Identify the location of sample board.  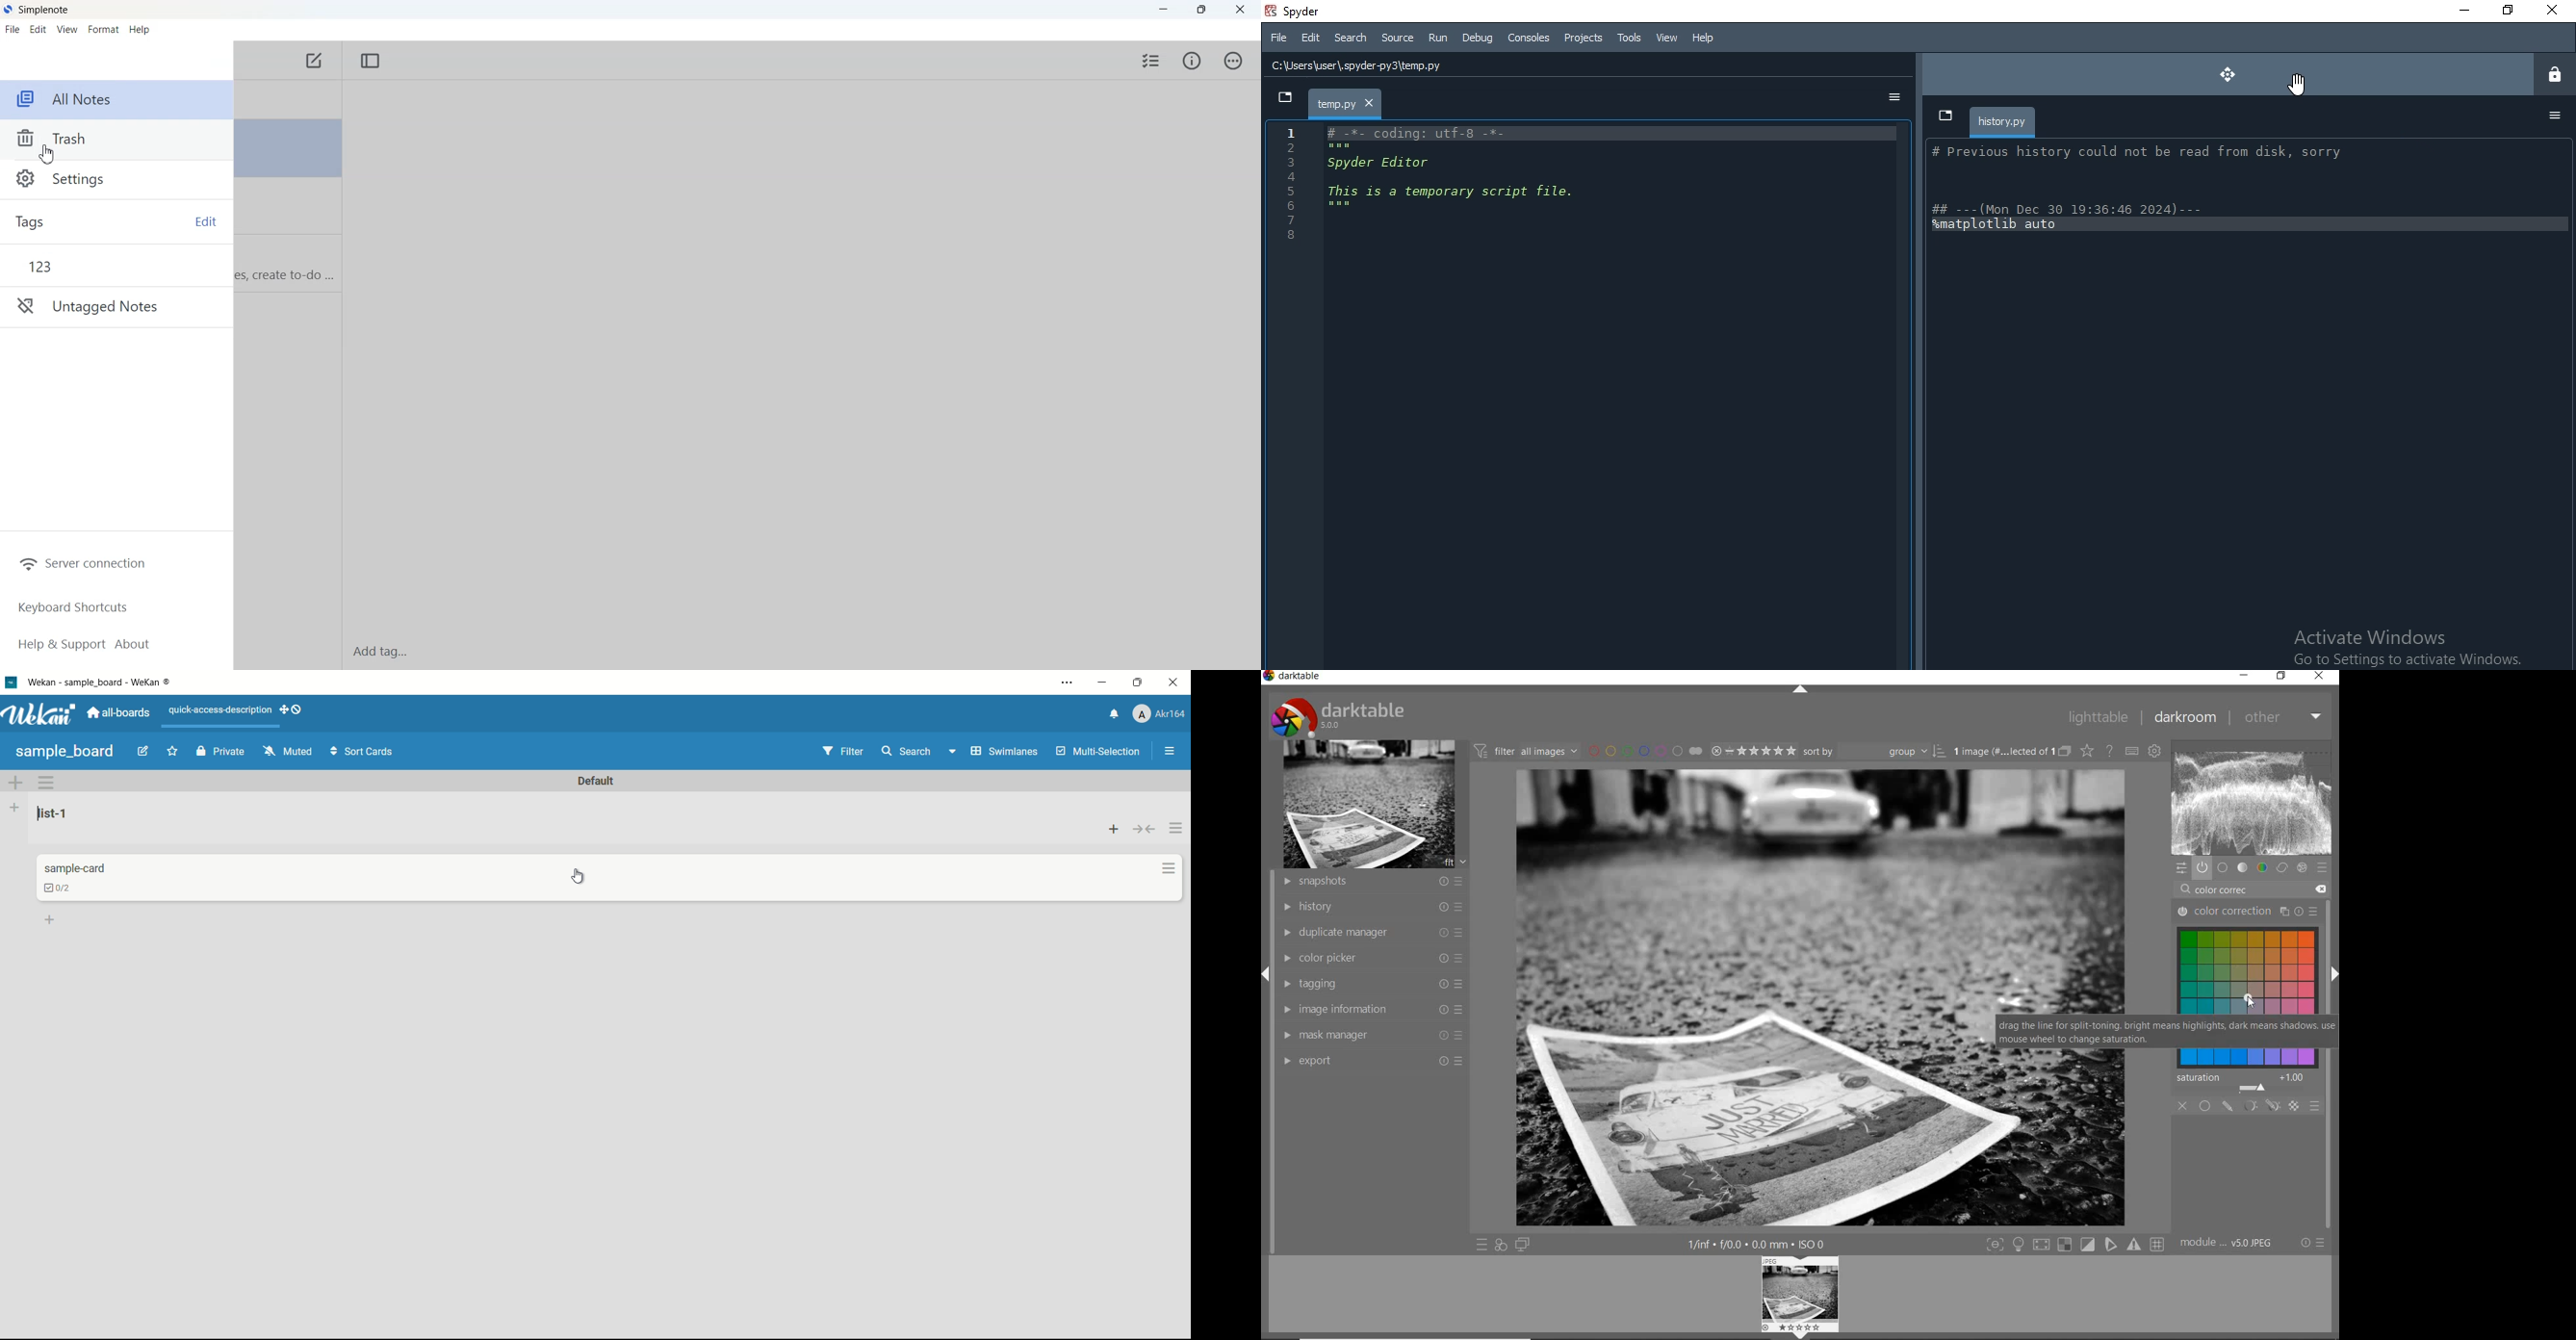
(65, 751).